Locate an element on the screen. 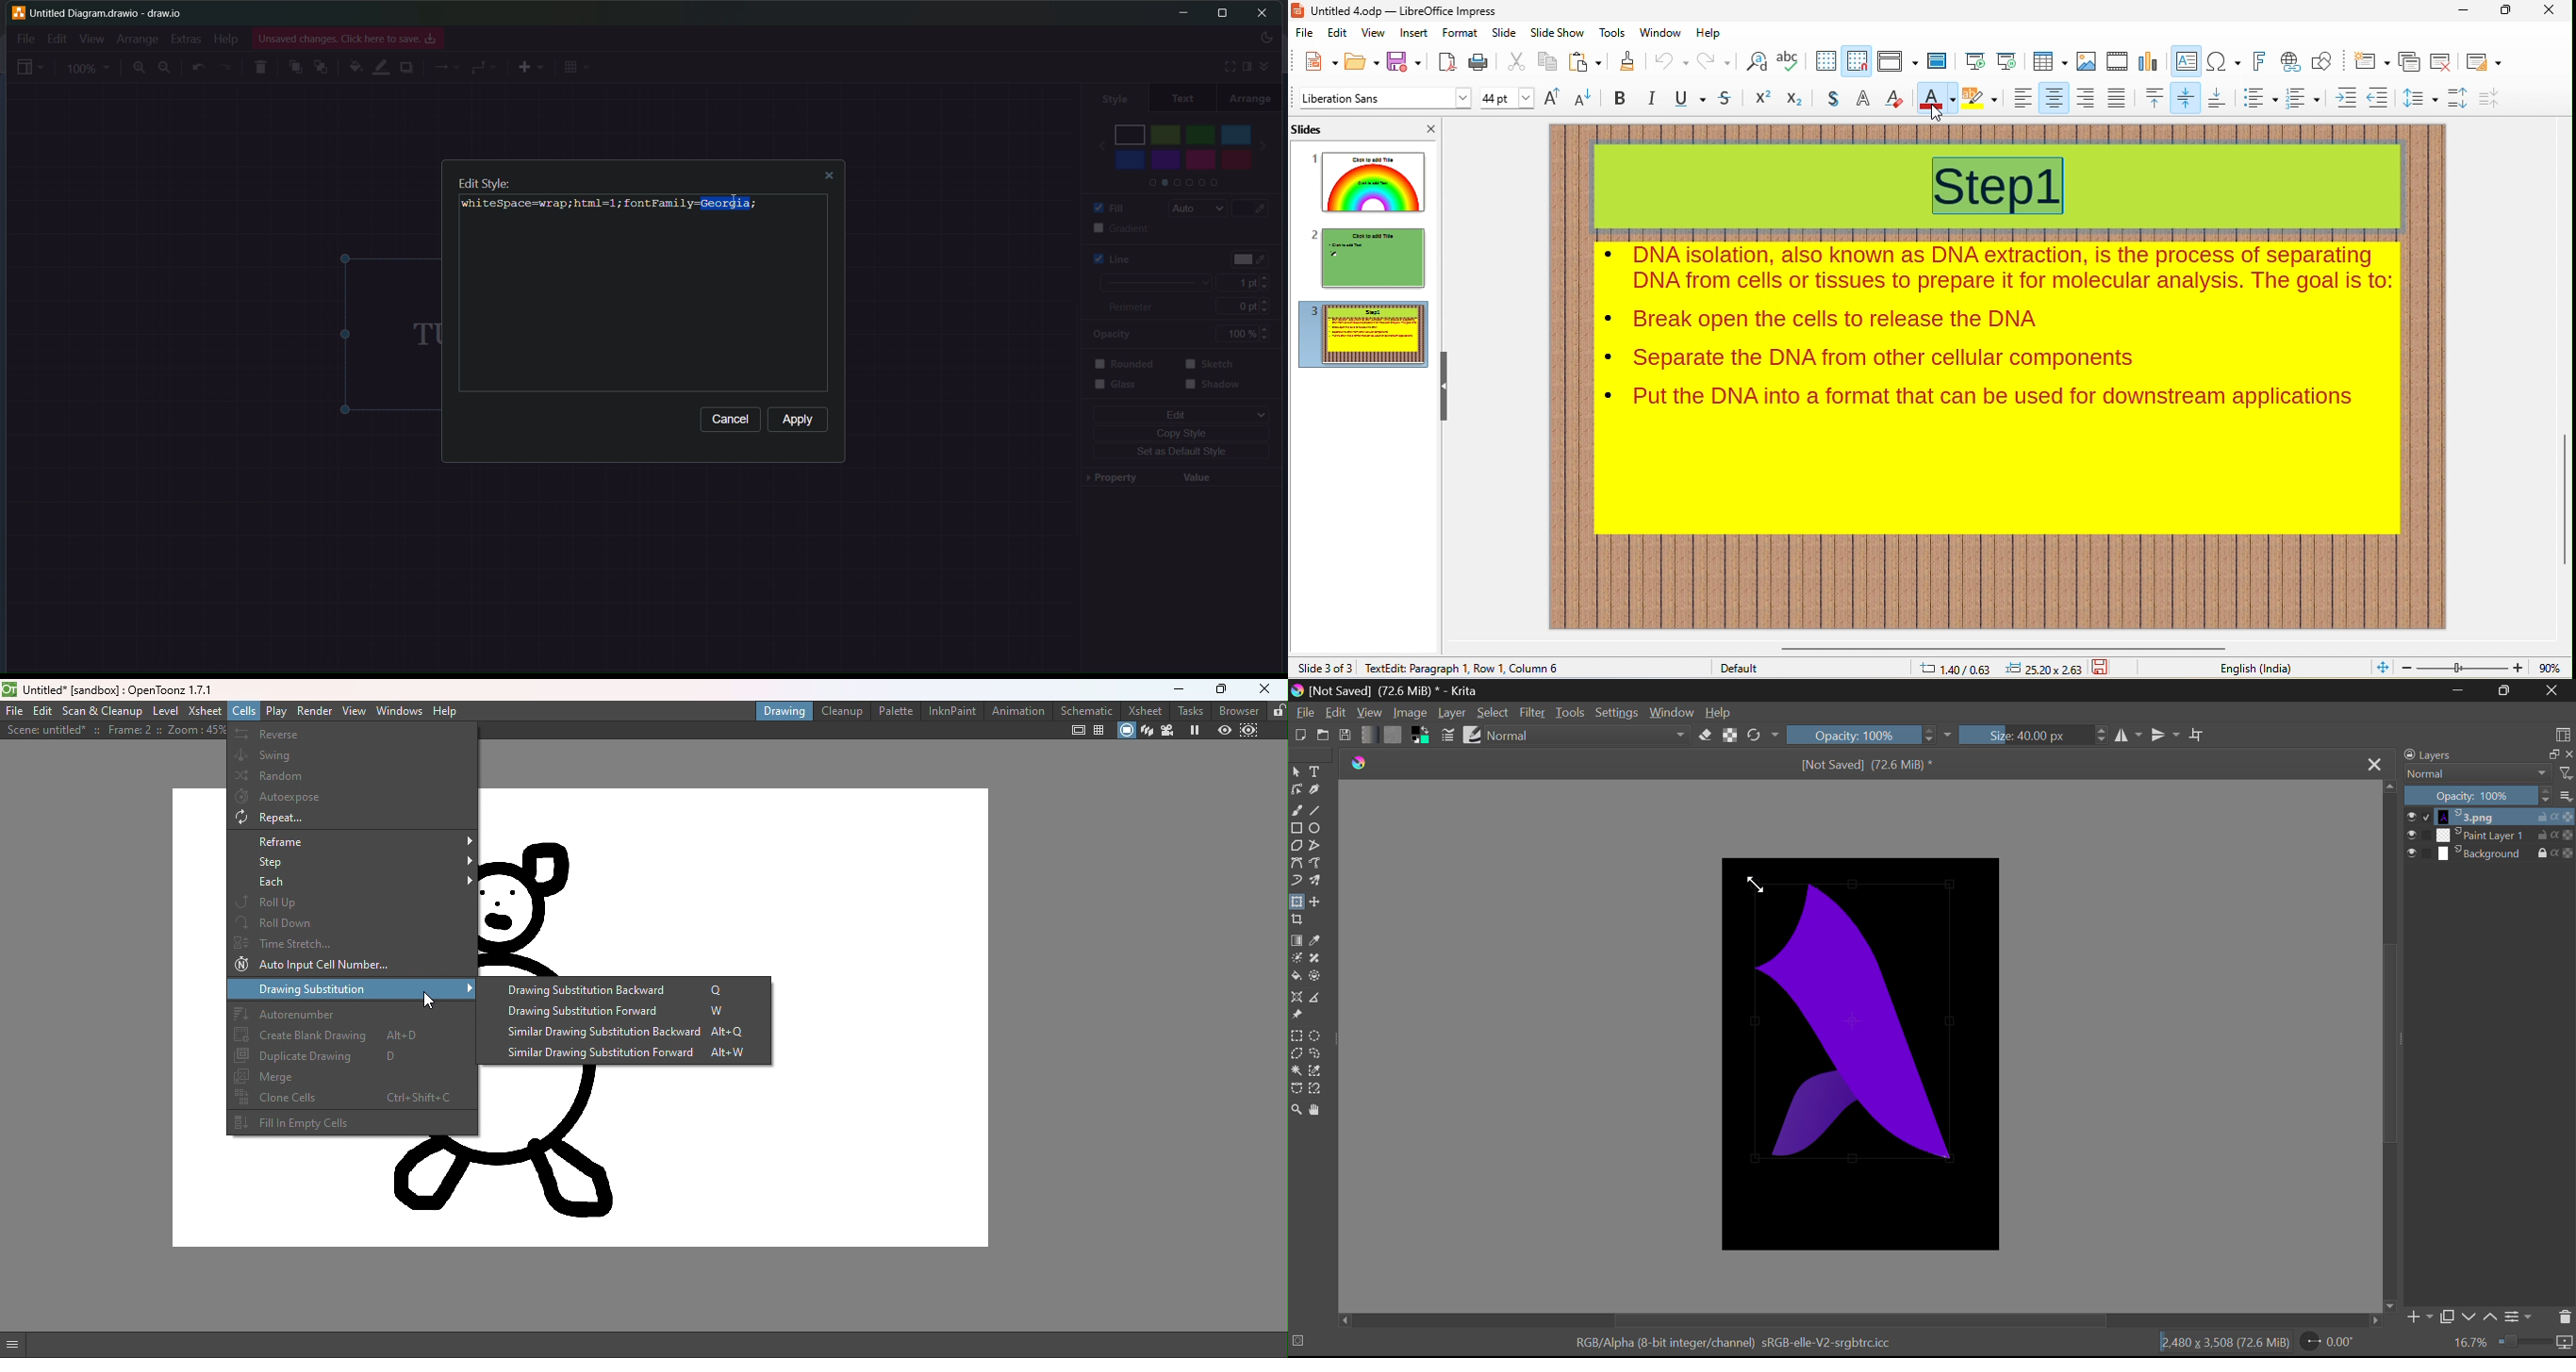  red is located at coordinates (1234, 161).